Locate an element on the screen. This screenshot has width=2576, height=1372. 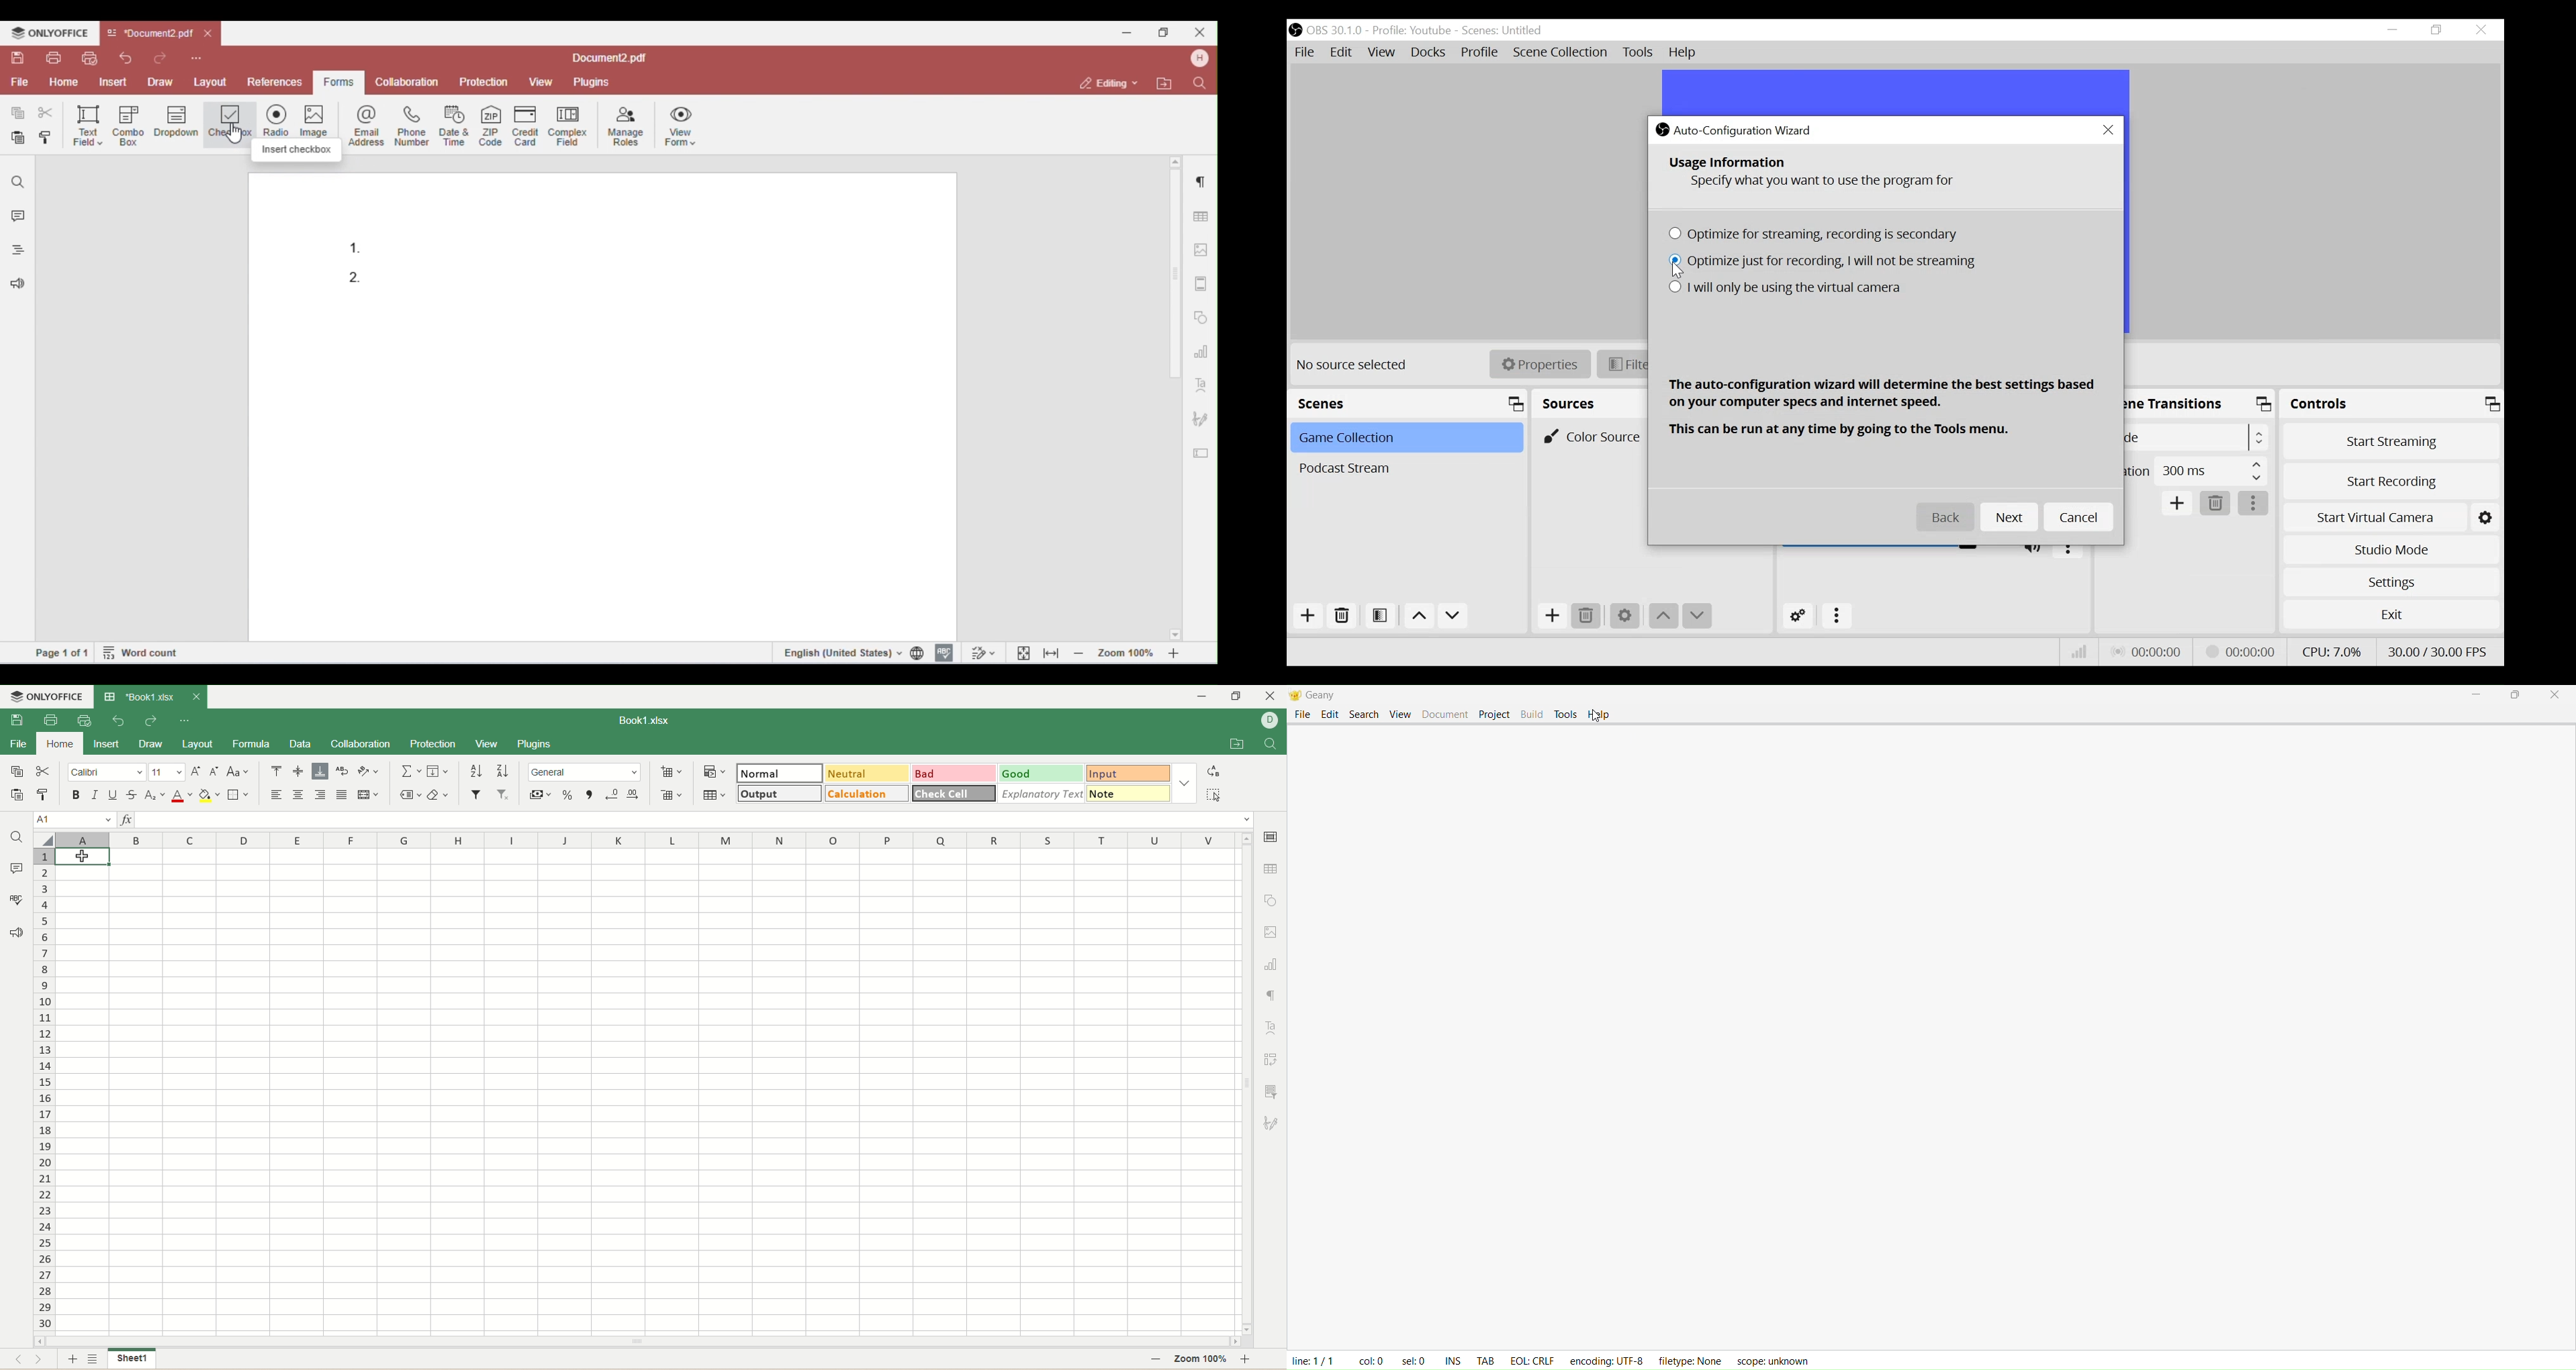
quick print is located at coordinates (84, 721).